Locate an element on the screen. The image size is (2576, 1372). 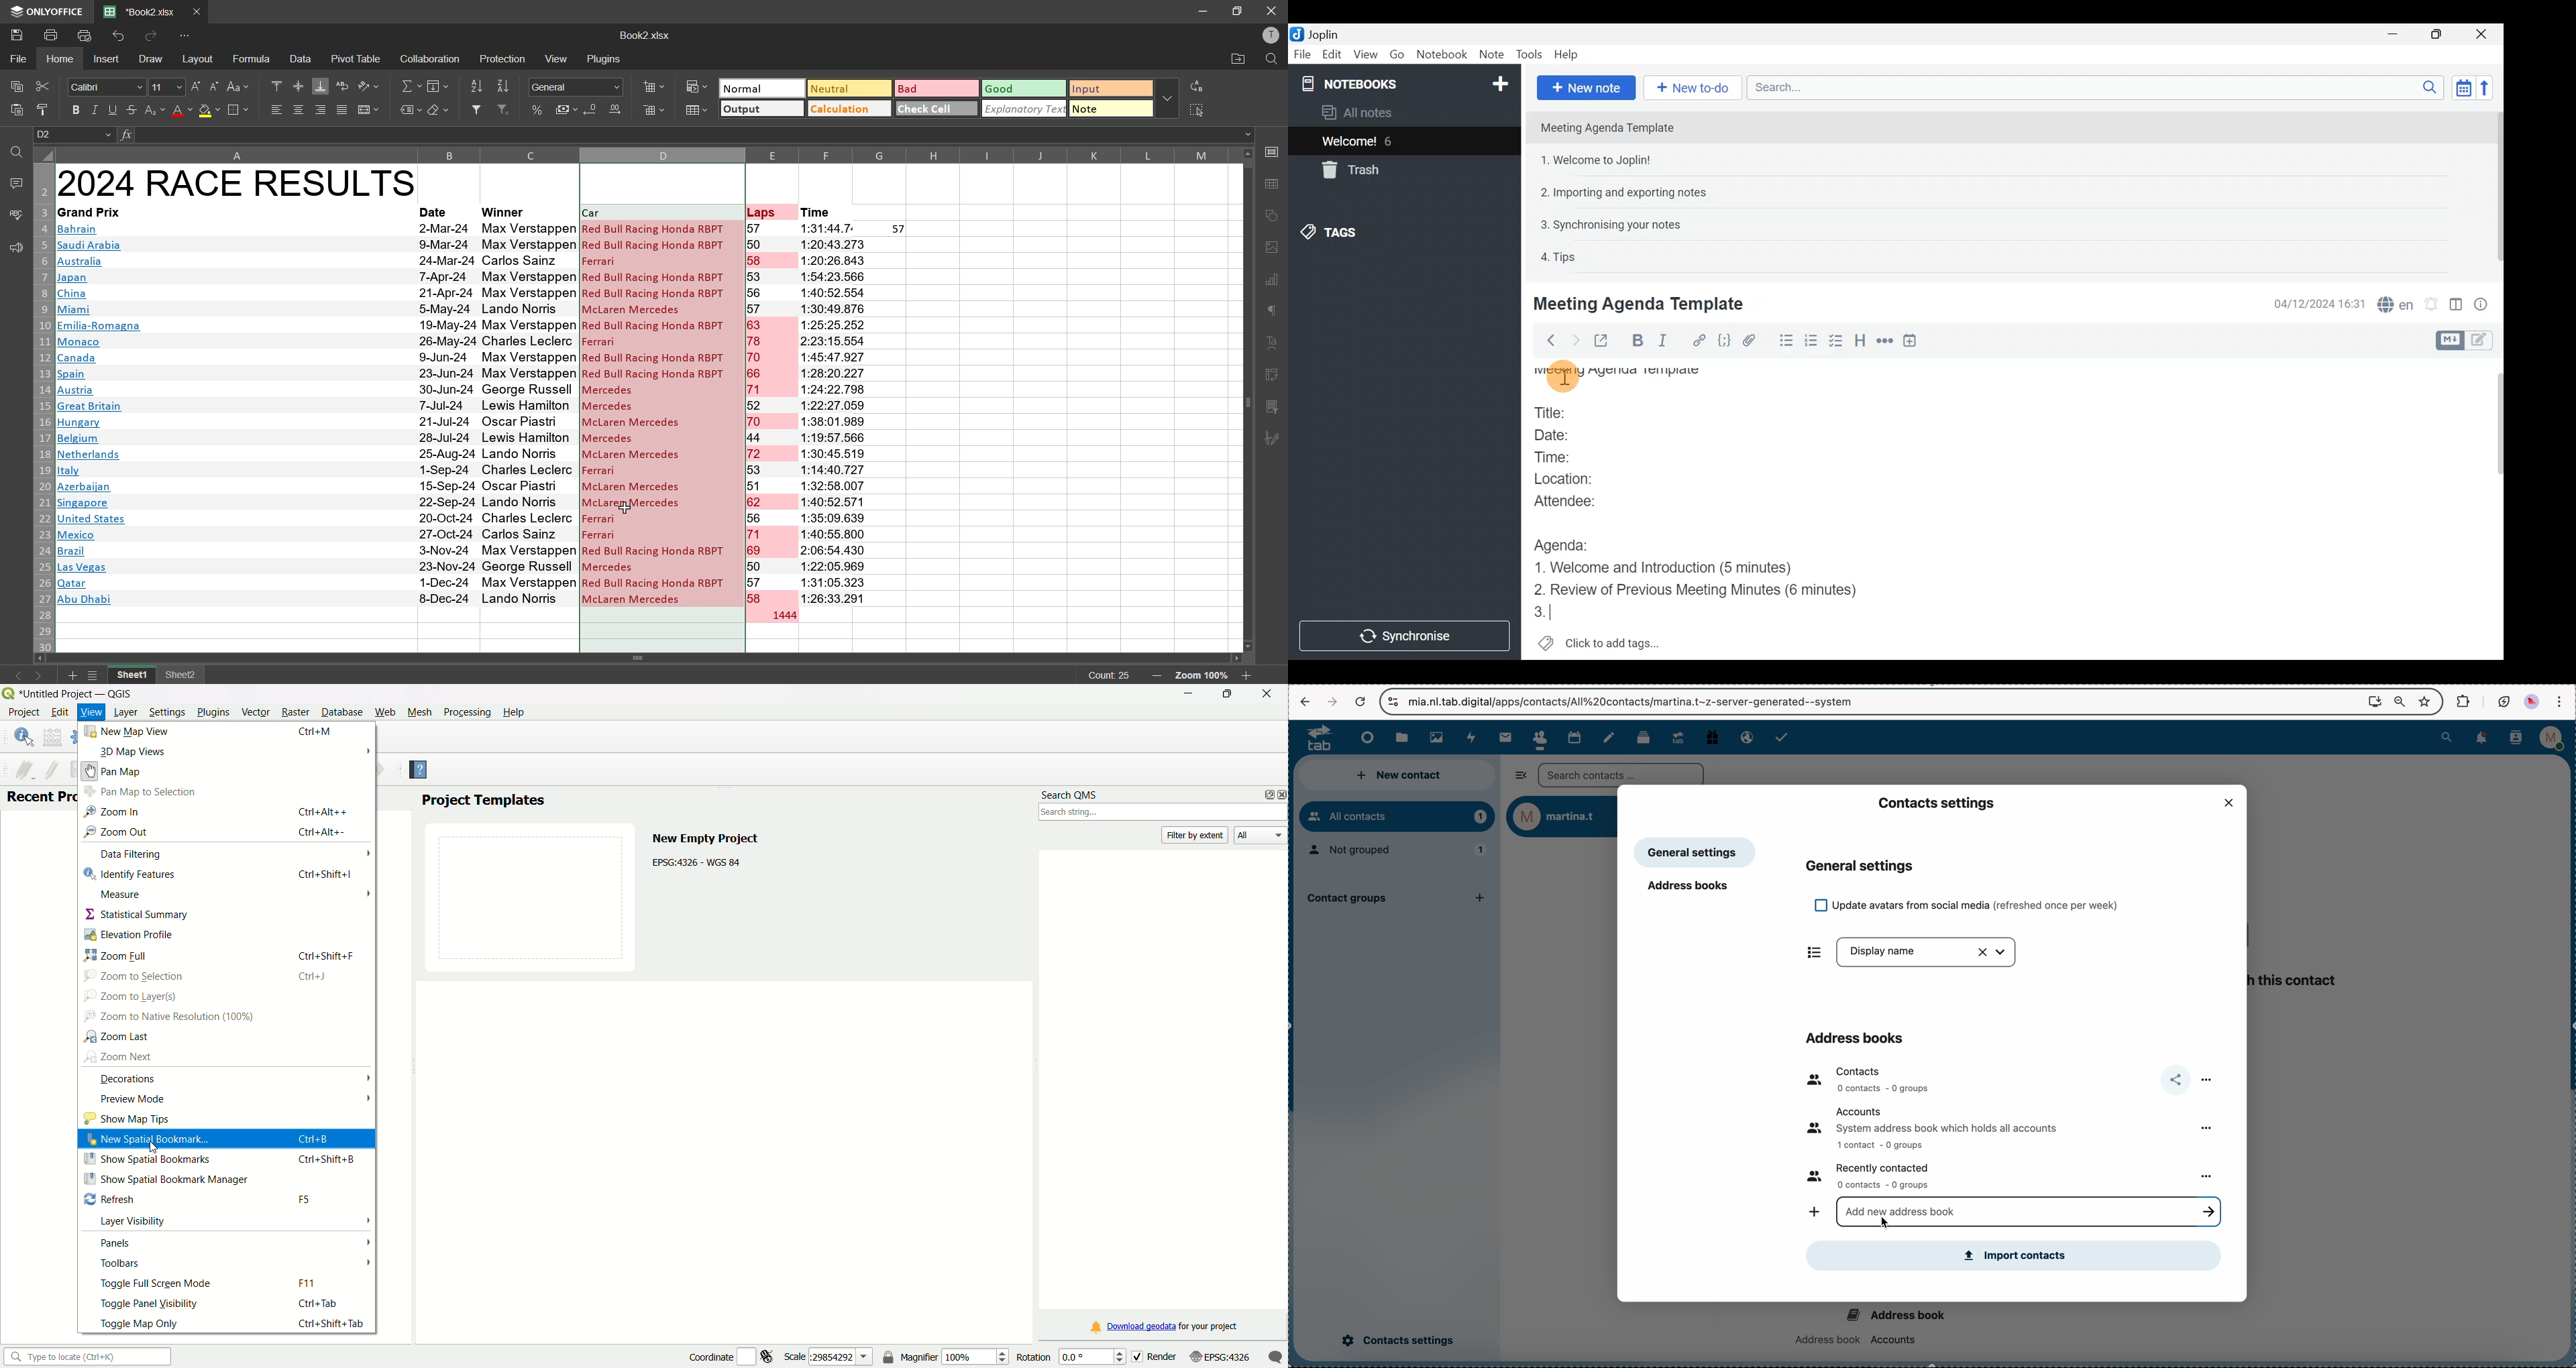
row numbers is located at coordinates (41, 408).